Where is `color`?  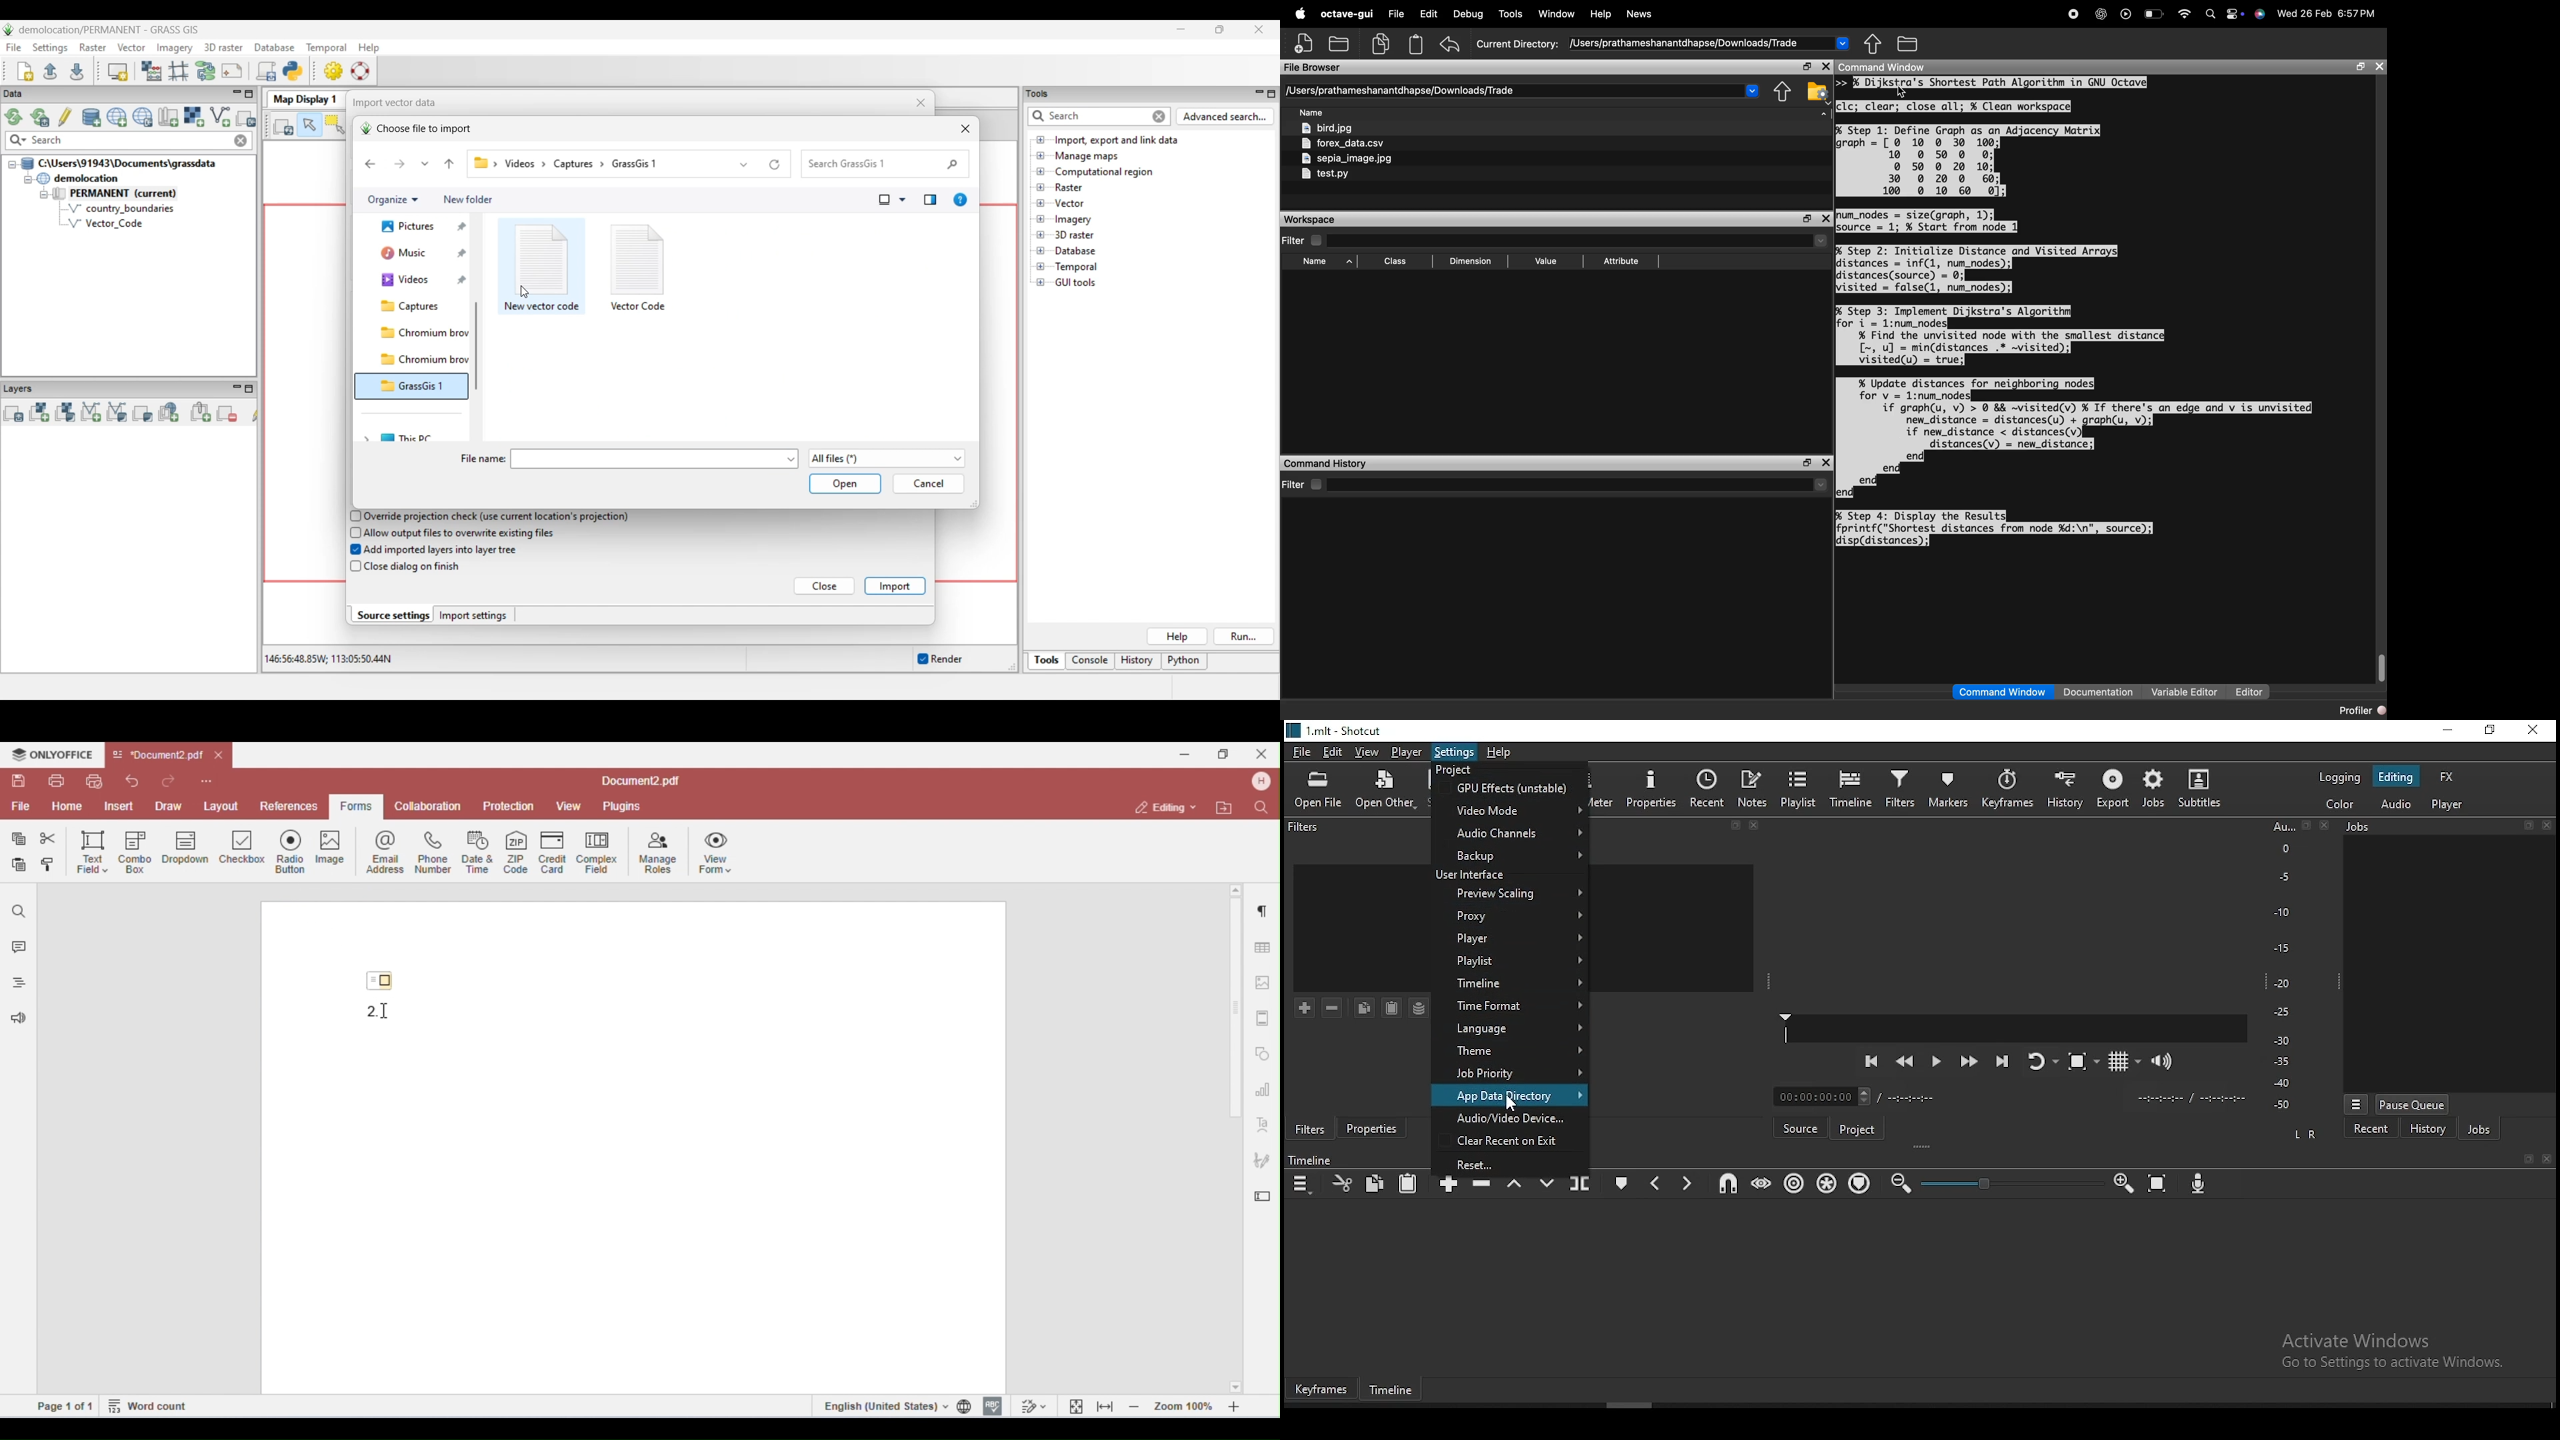
color is located at coordinates (2337, 805).